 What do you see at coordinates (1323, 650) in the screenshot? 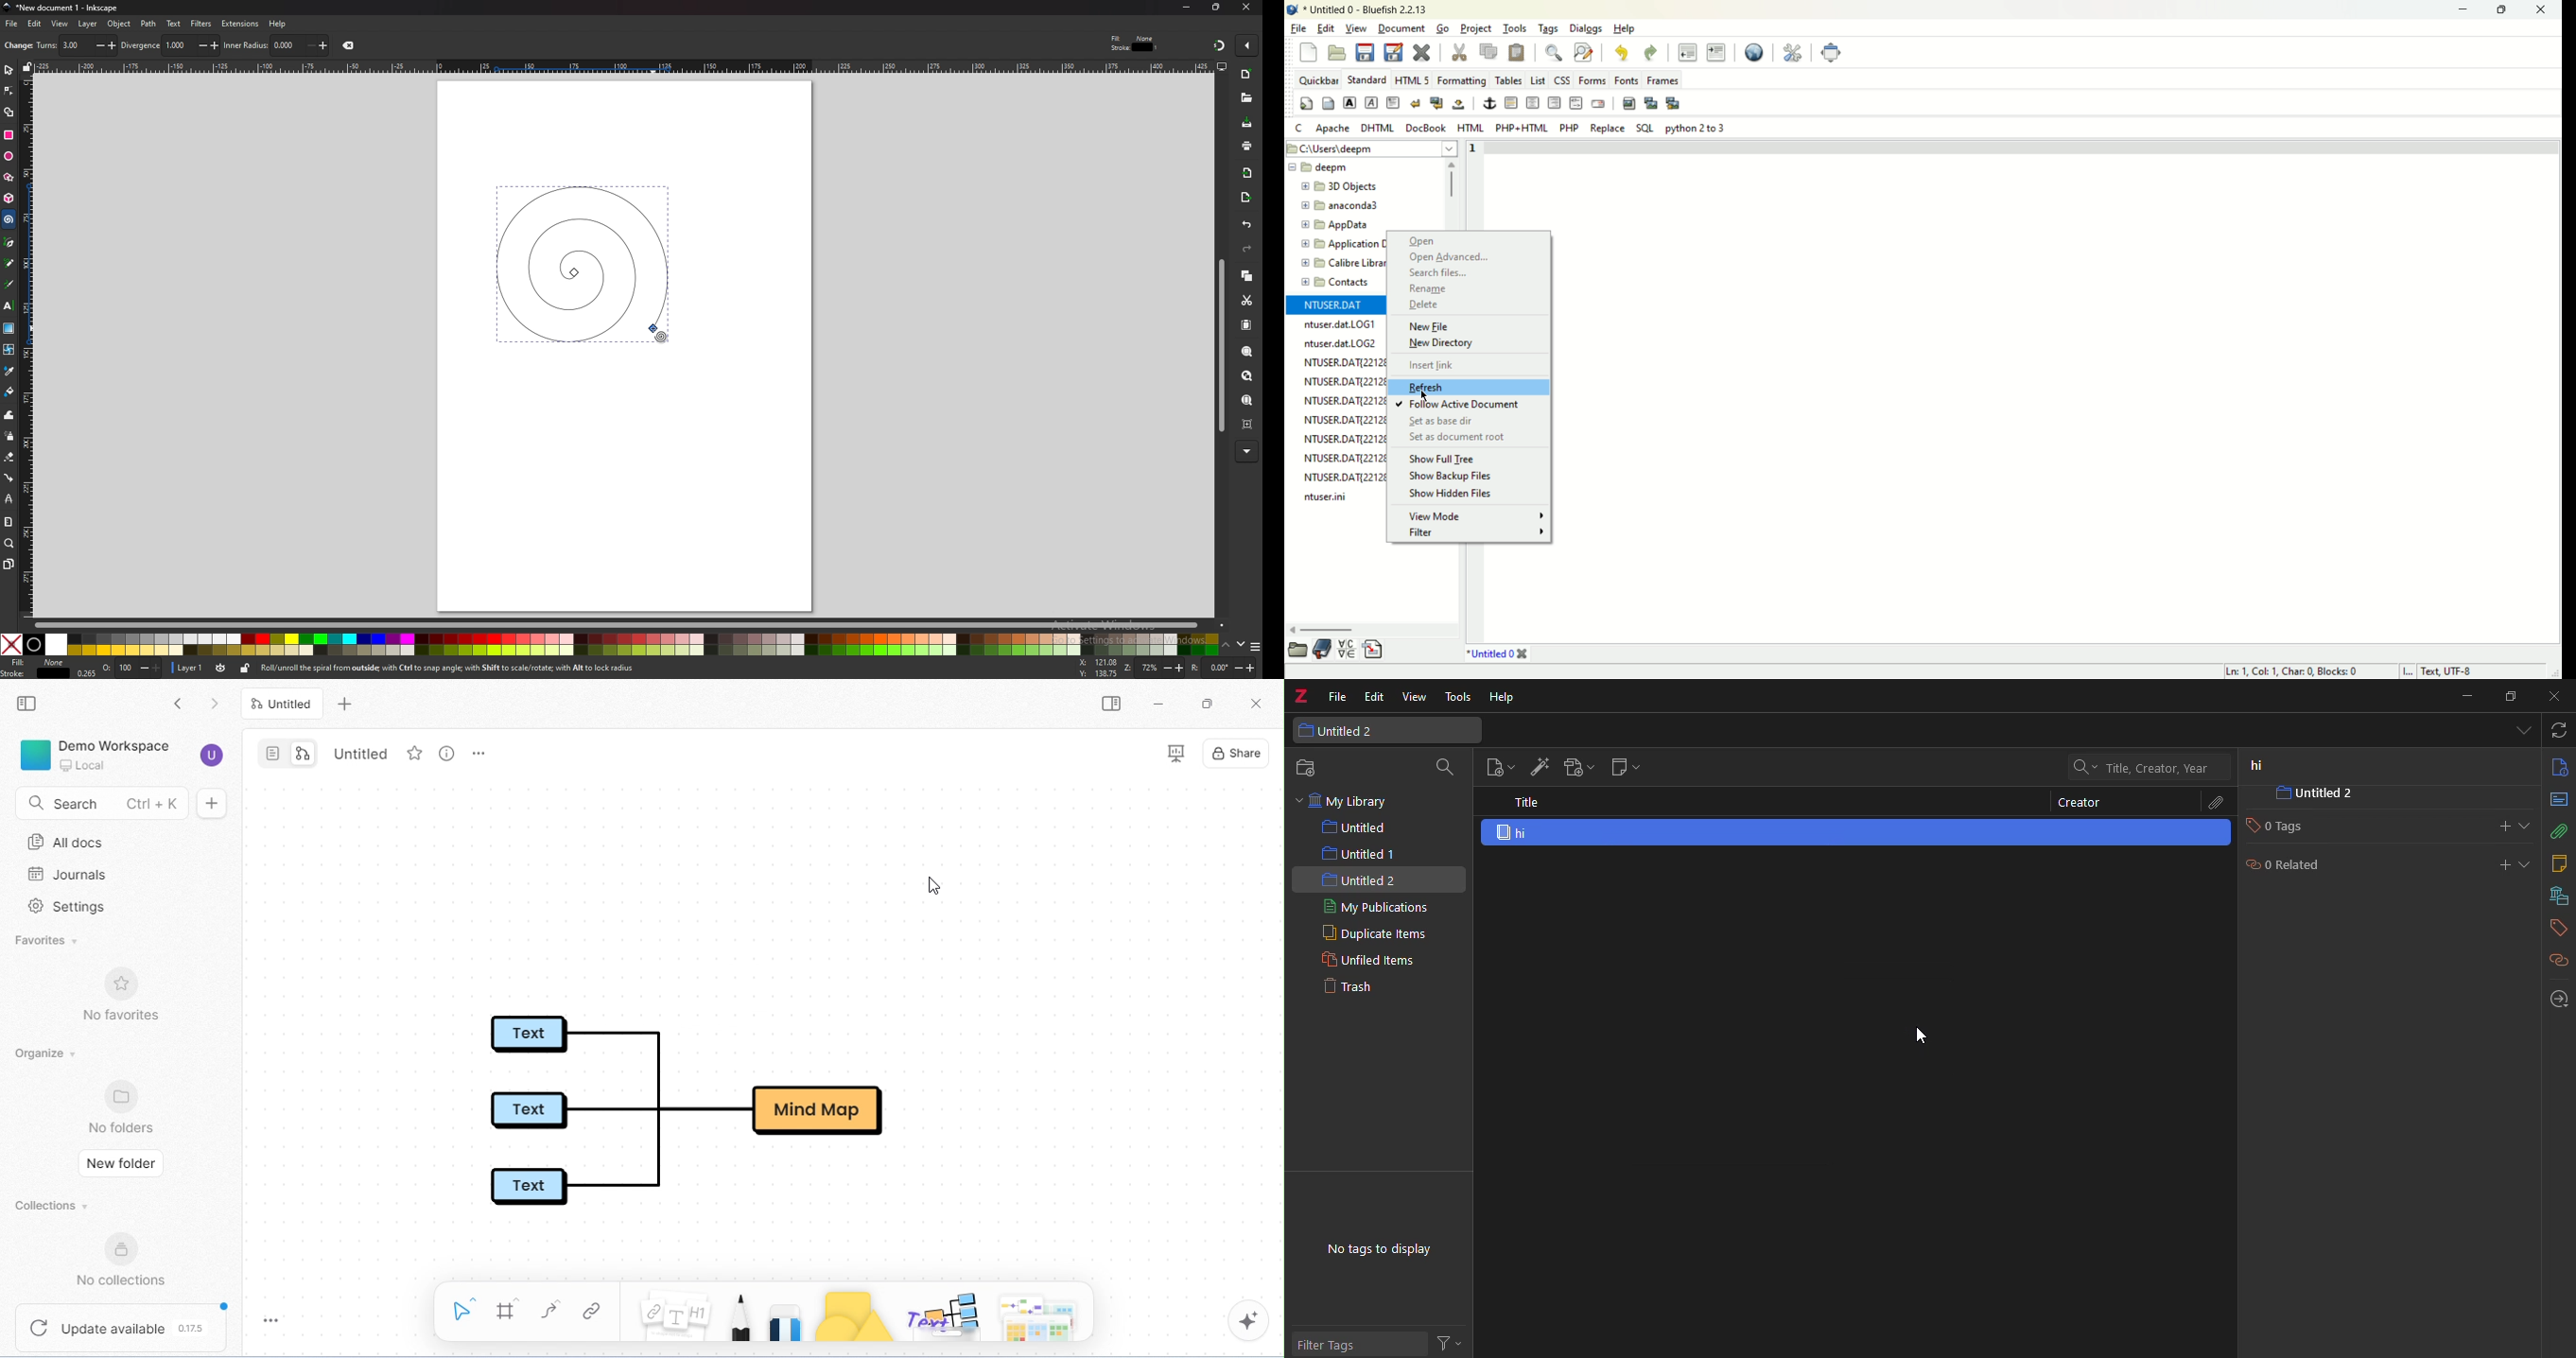
I see `bookmarks` at bounding box center [1323, 650].